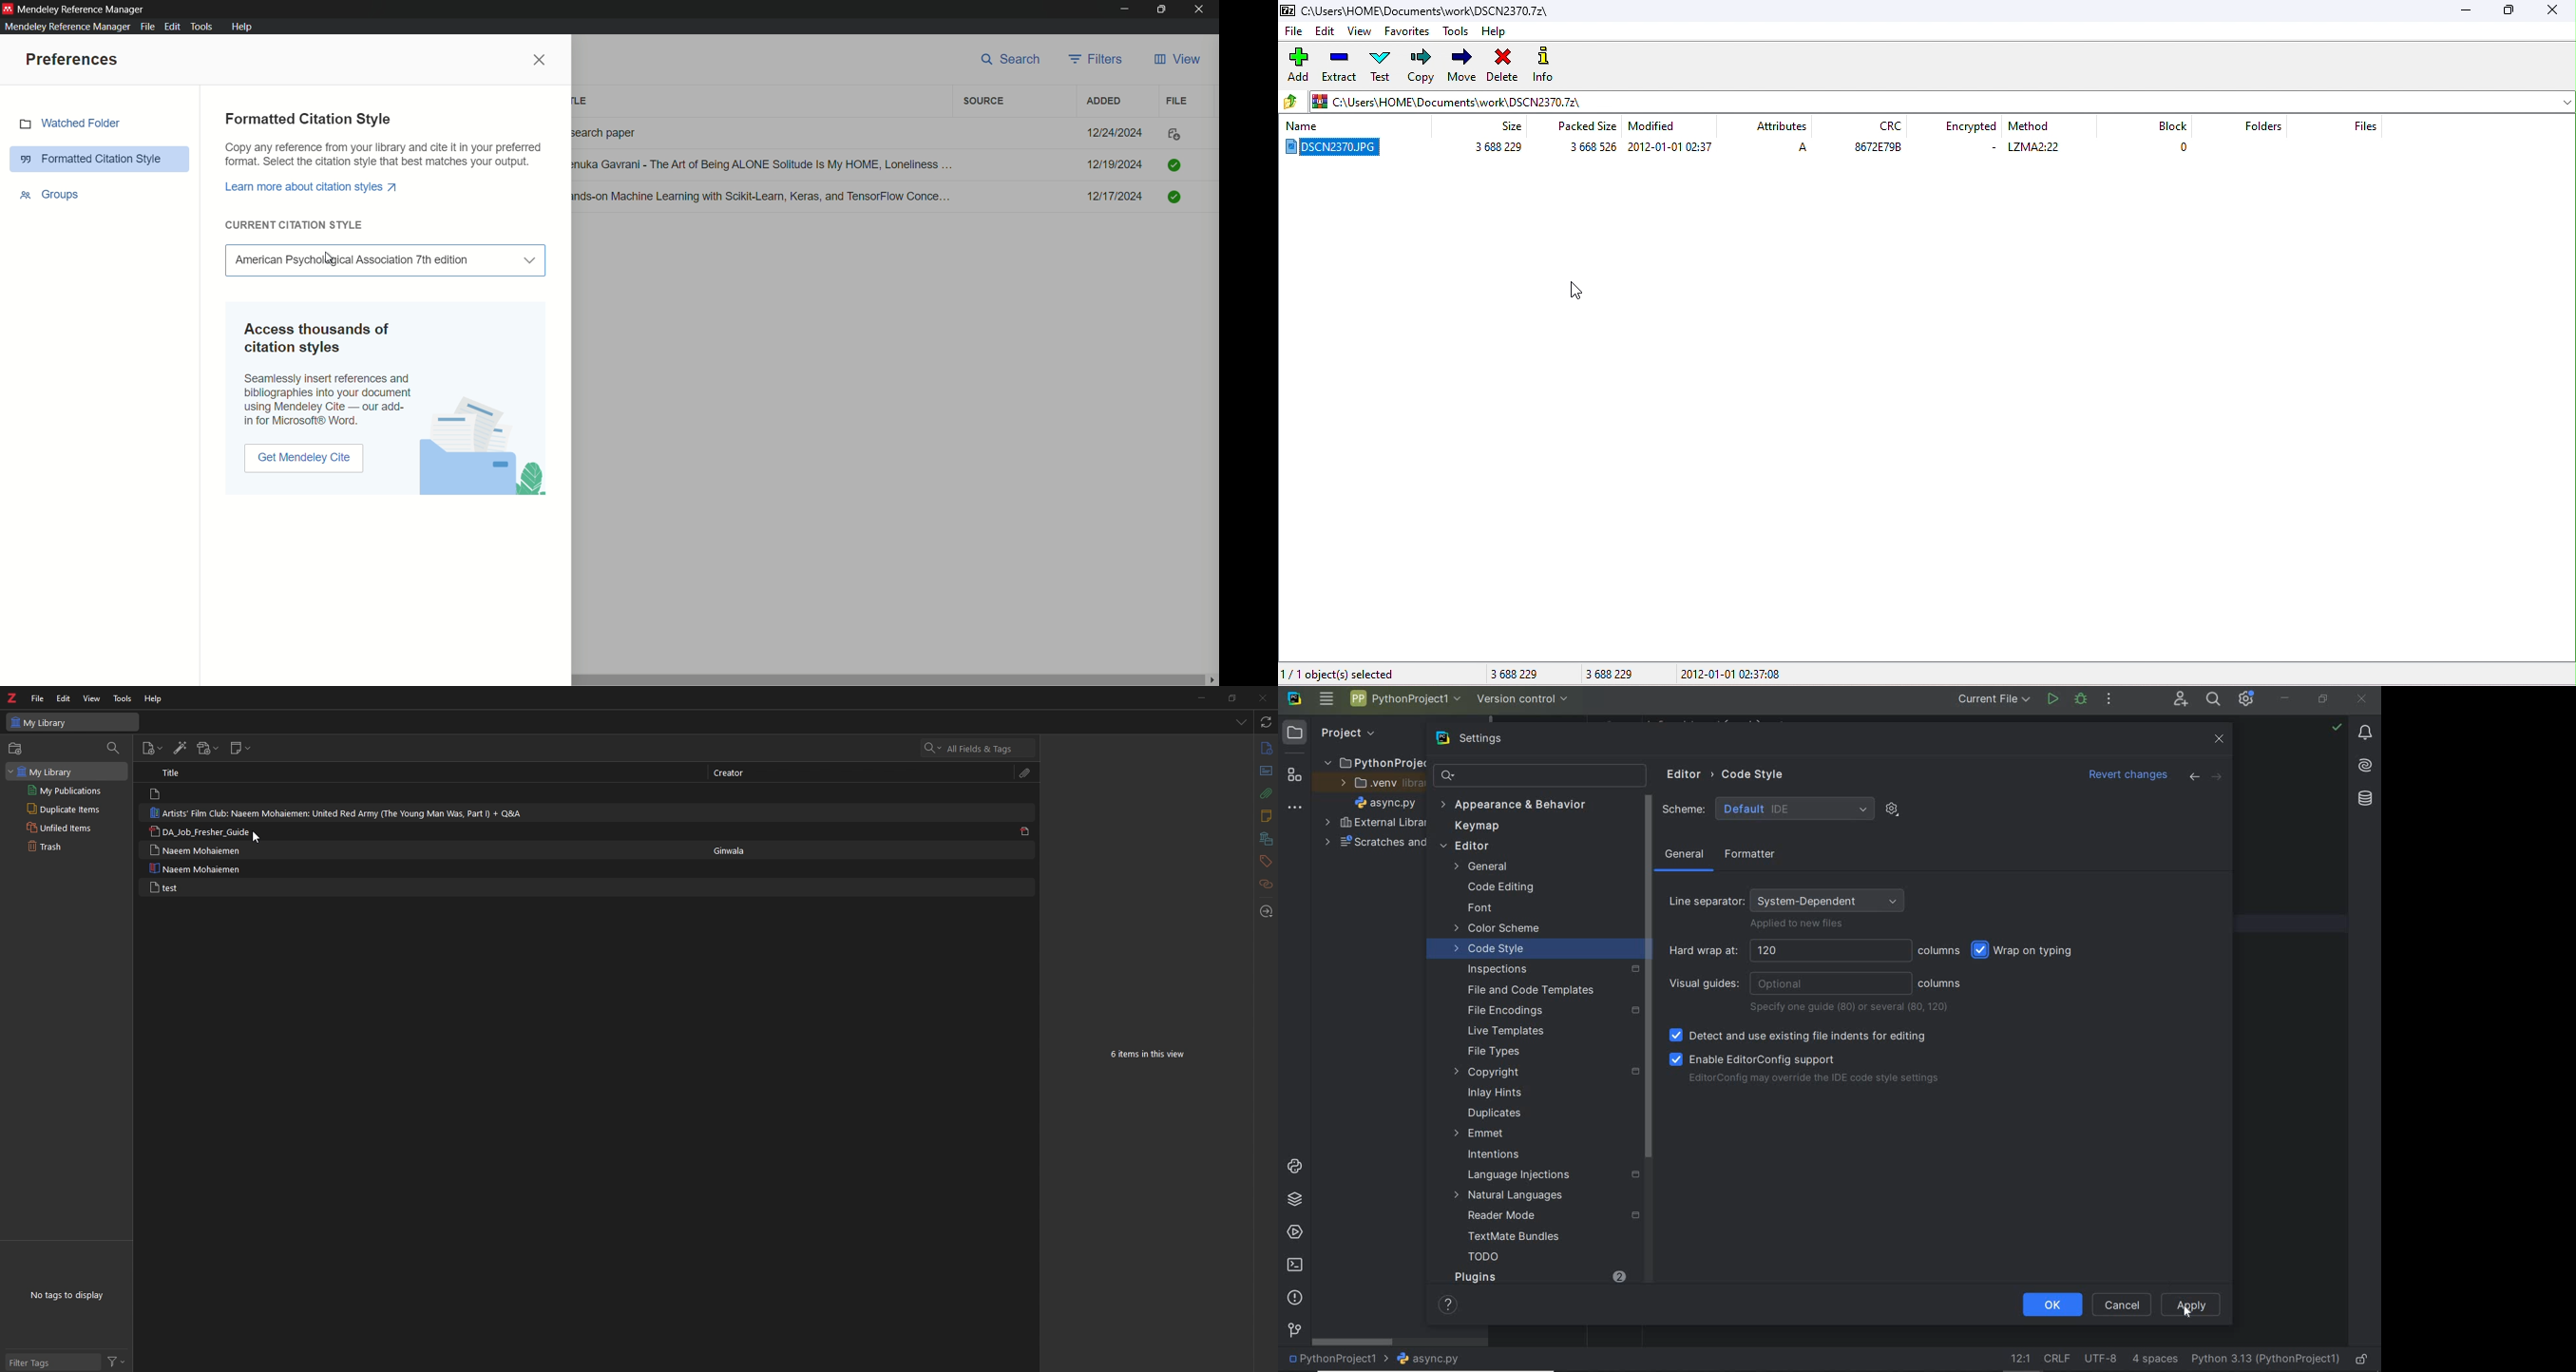 The image size is (2576, 1372). I want to click on File Encodings, so click(1549, 1011).